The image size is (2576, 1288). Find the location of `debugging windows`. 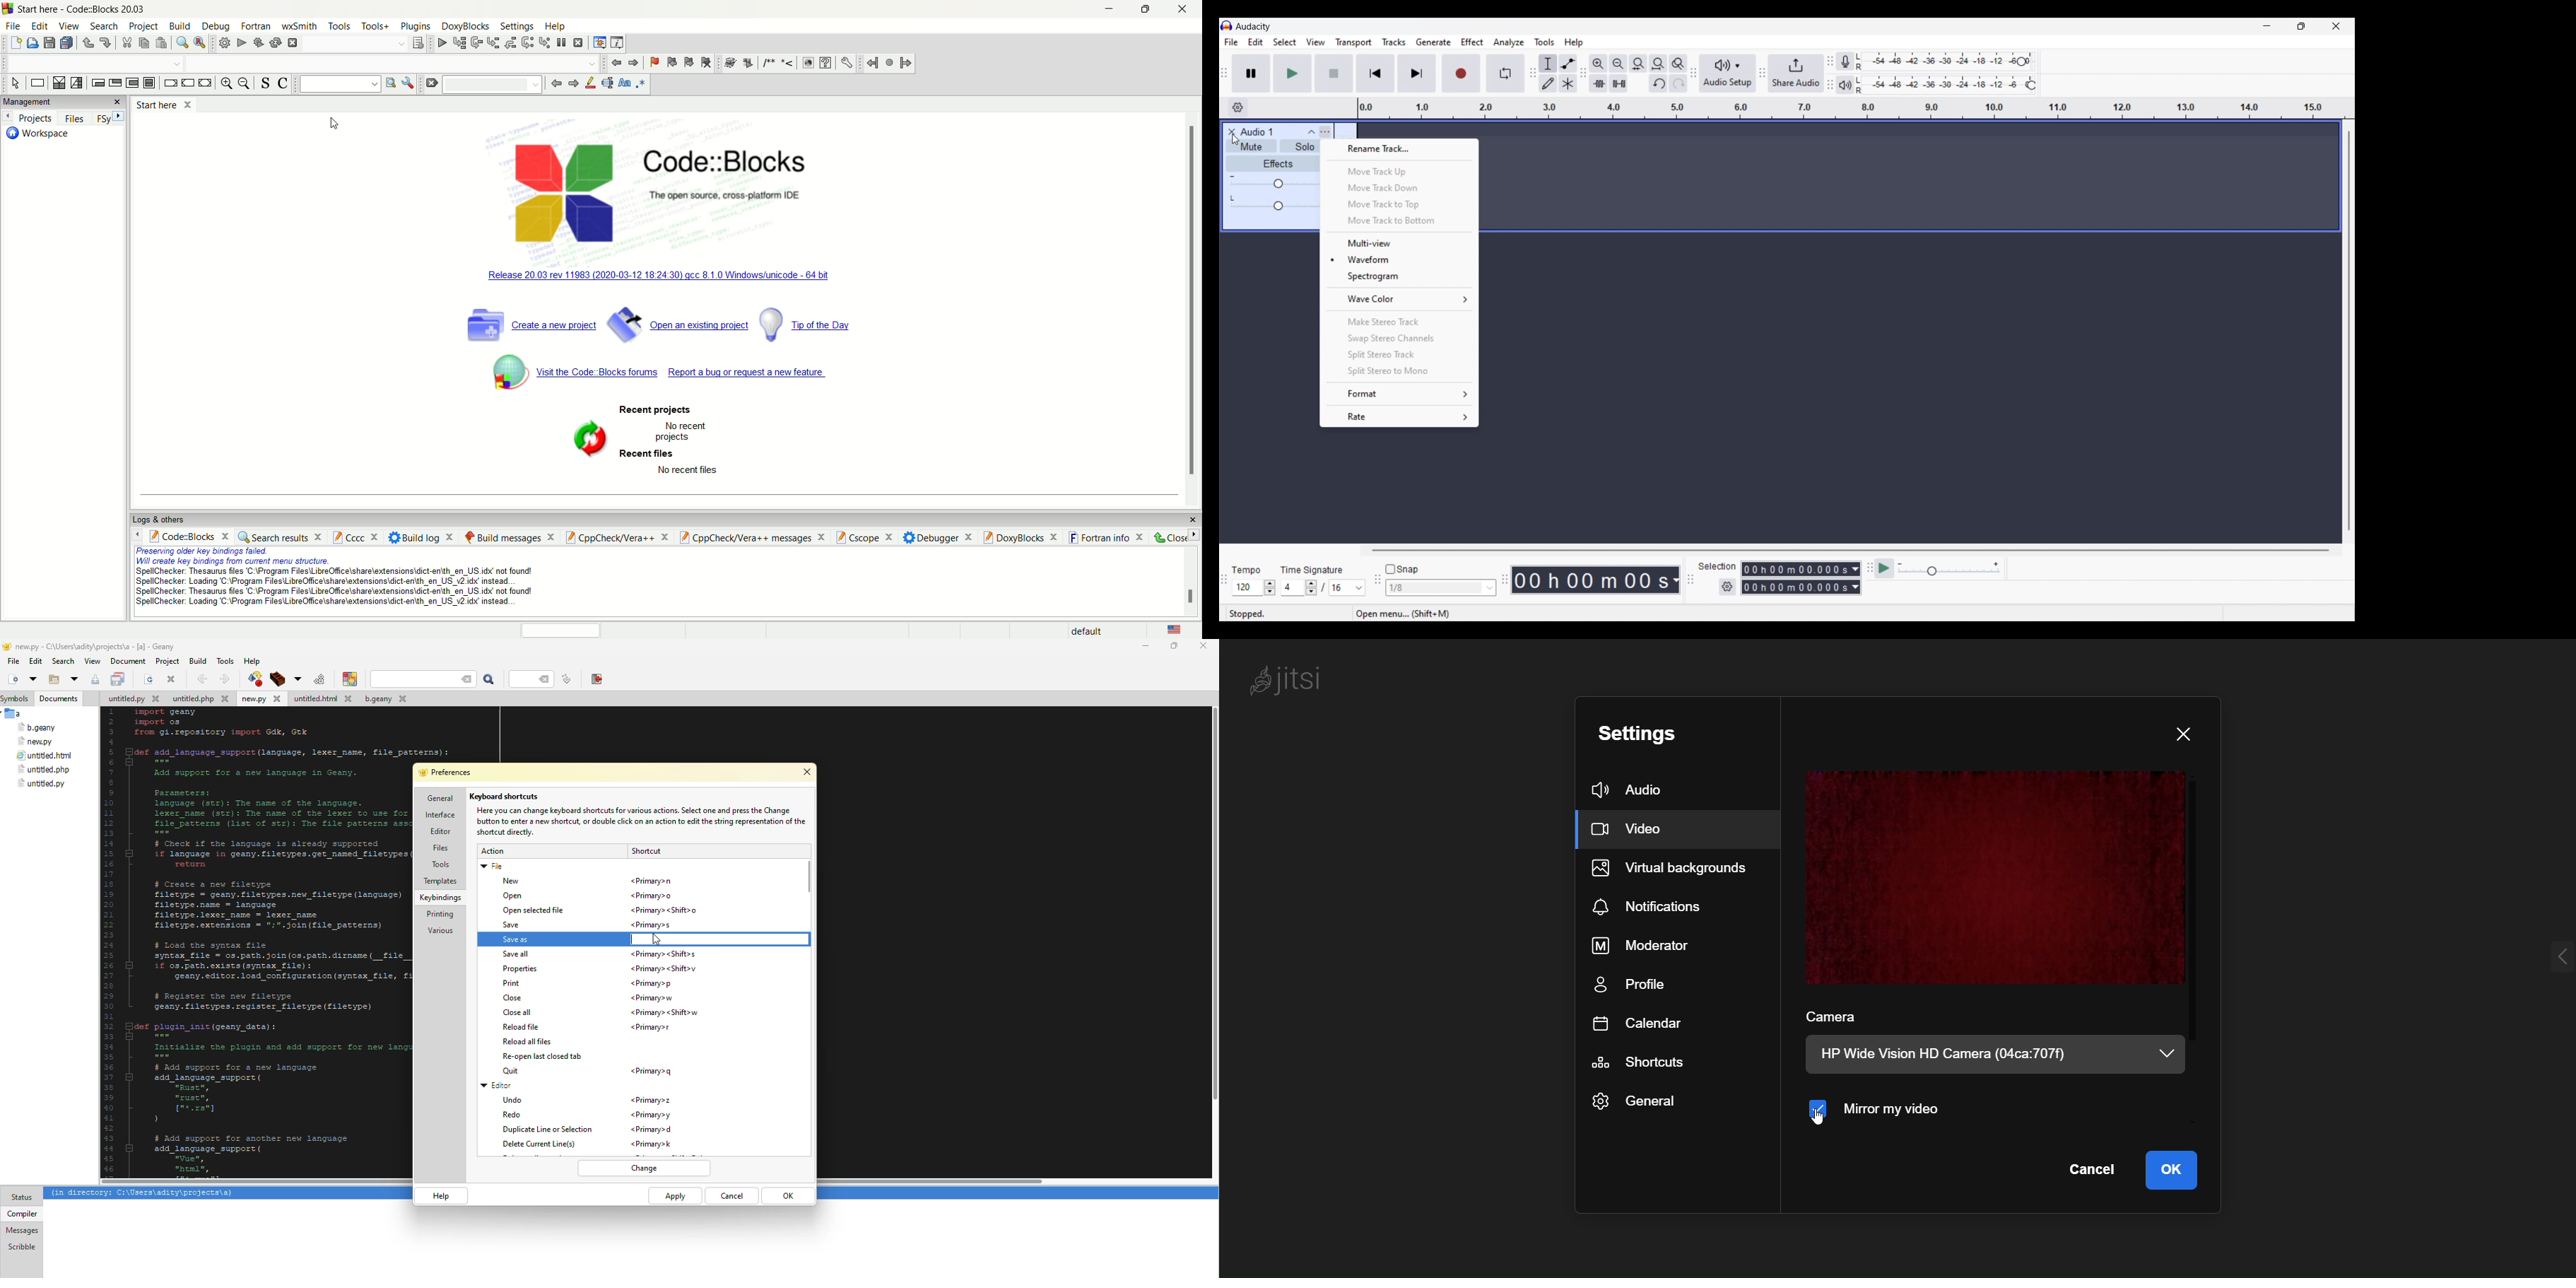

debugging windows is located at coordinates (599, 42).